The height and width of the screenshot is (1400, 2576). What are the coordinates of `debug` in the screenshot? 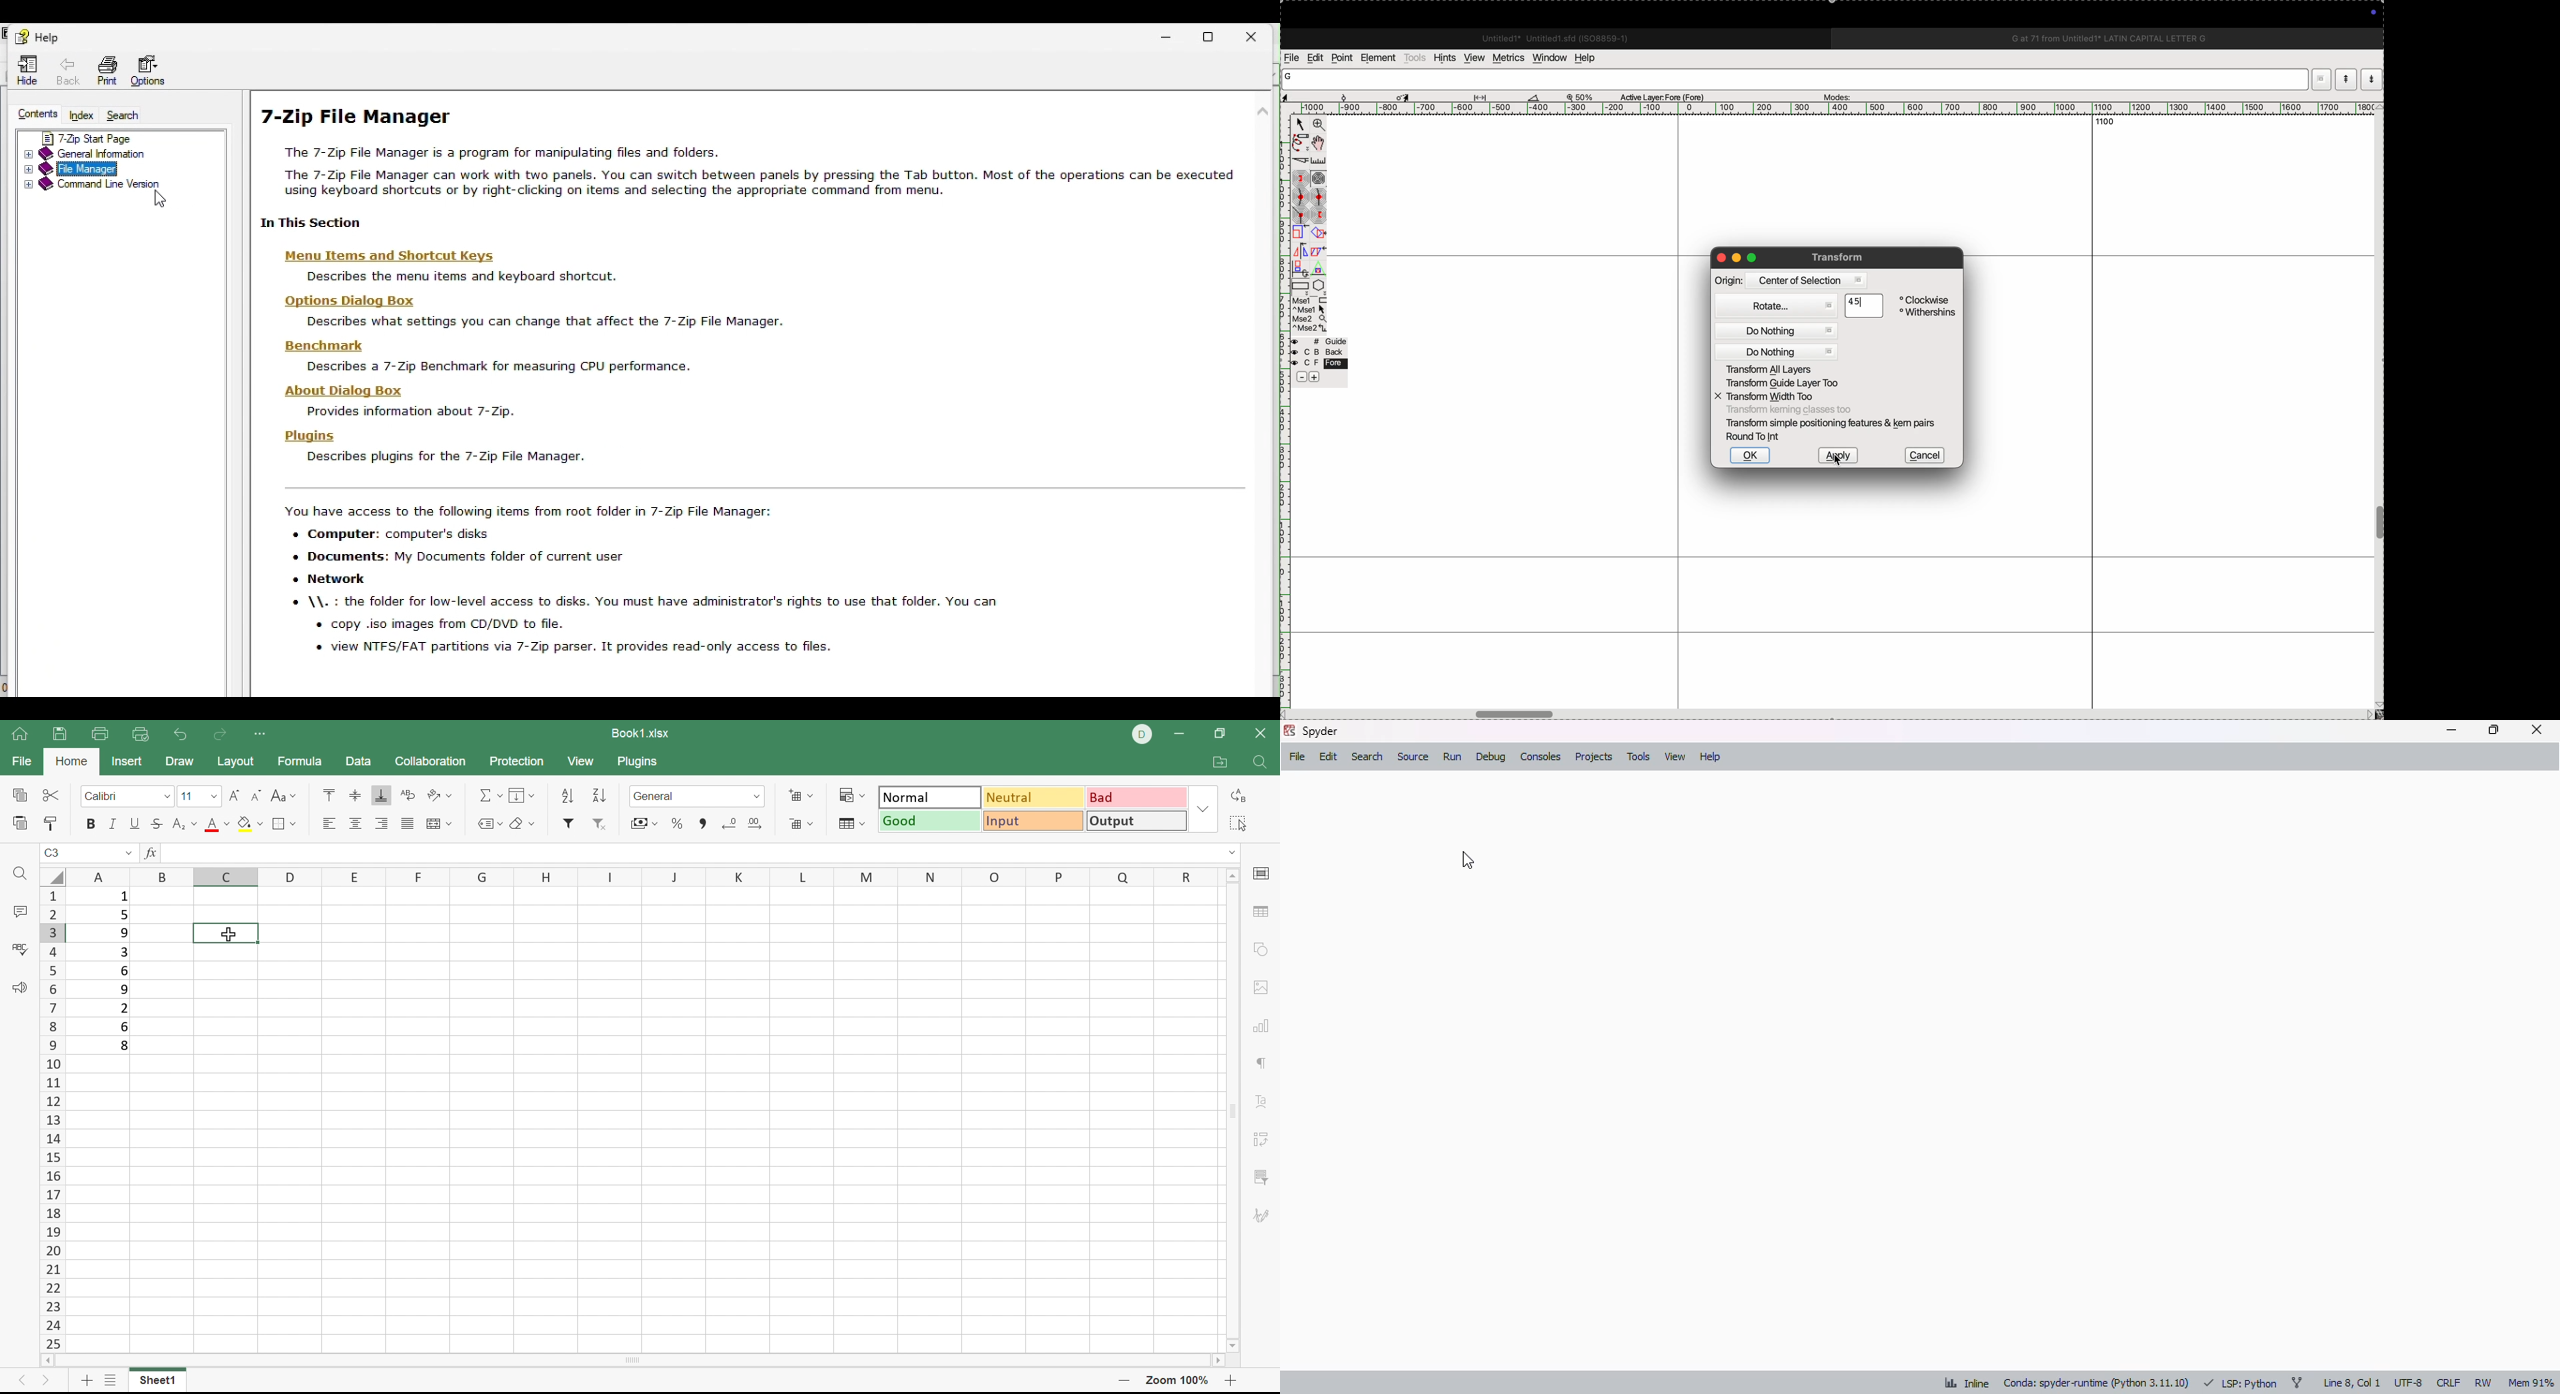 It's located at (1492, 757).